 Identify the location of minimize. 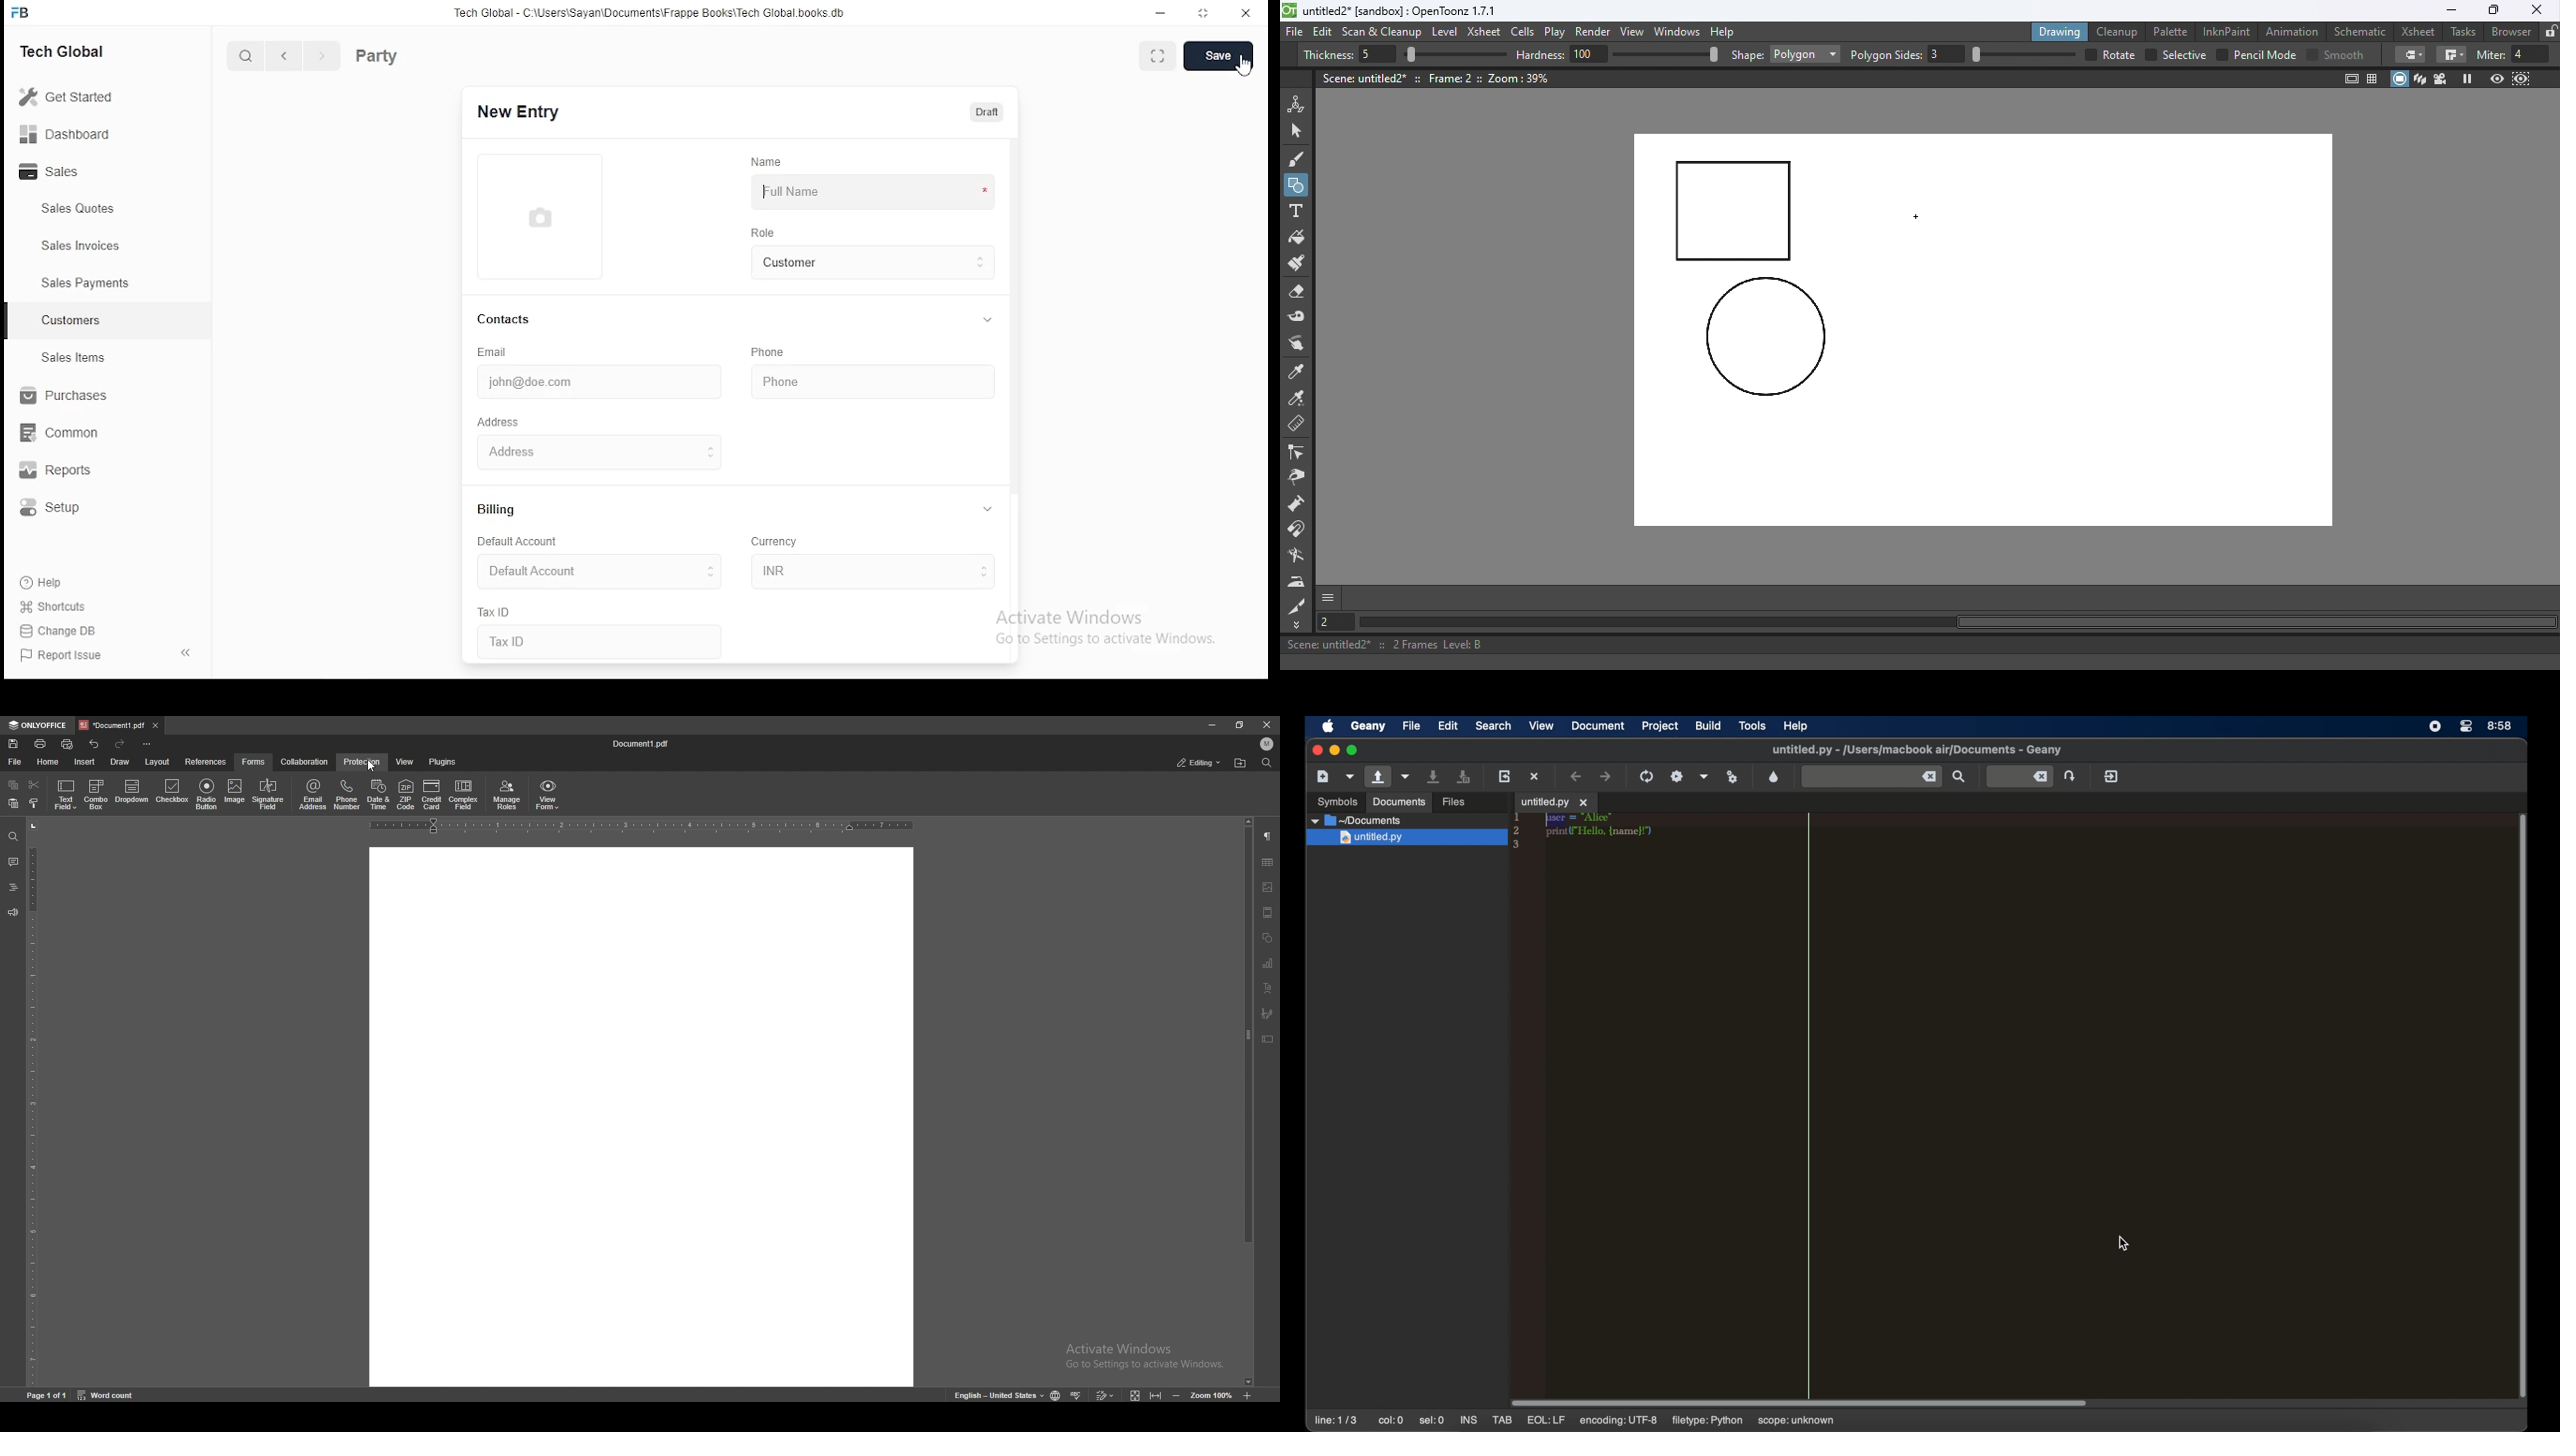
(1334, 750).